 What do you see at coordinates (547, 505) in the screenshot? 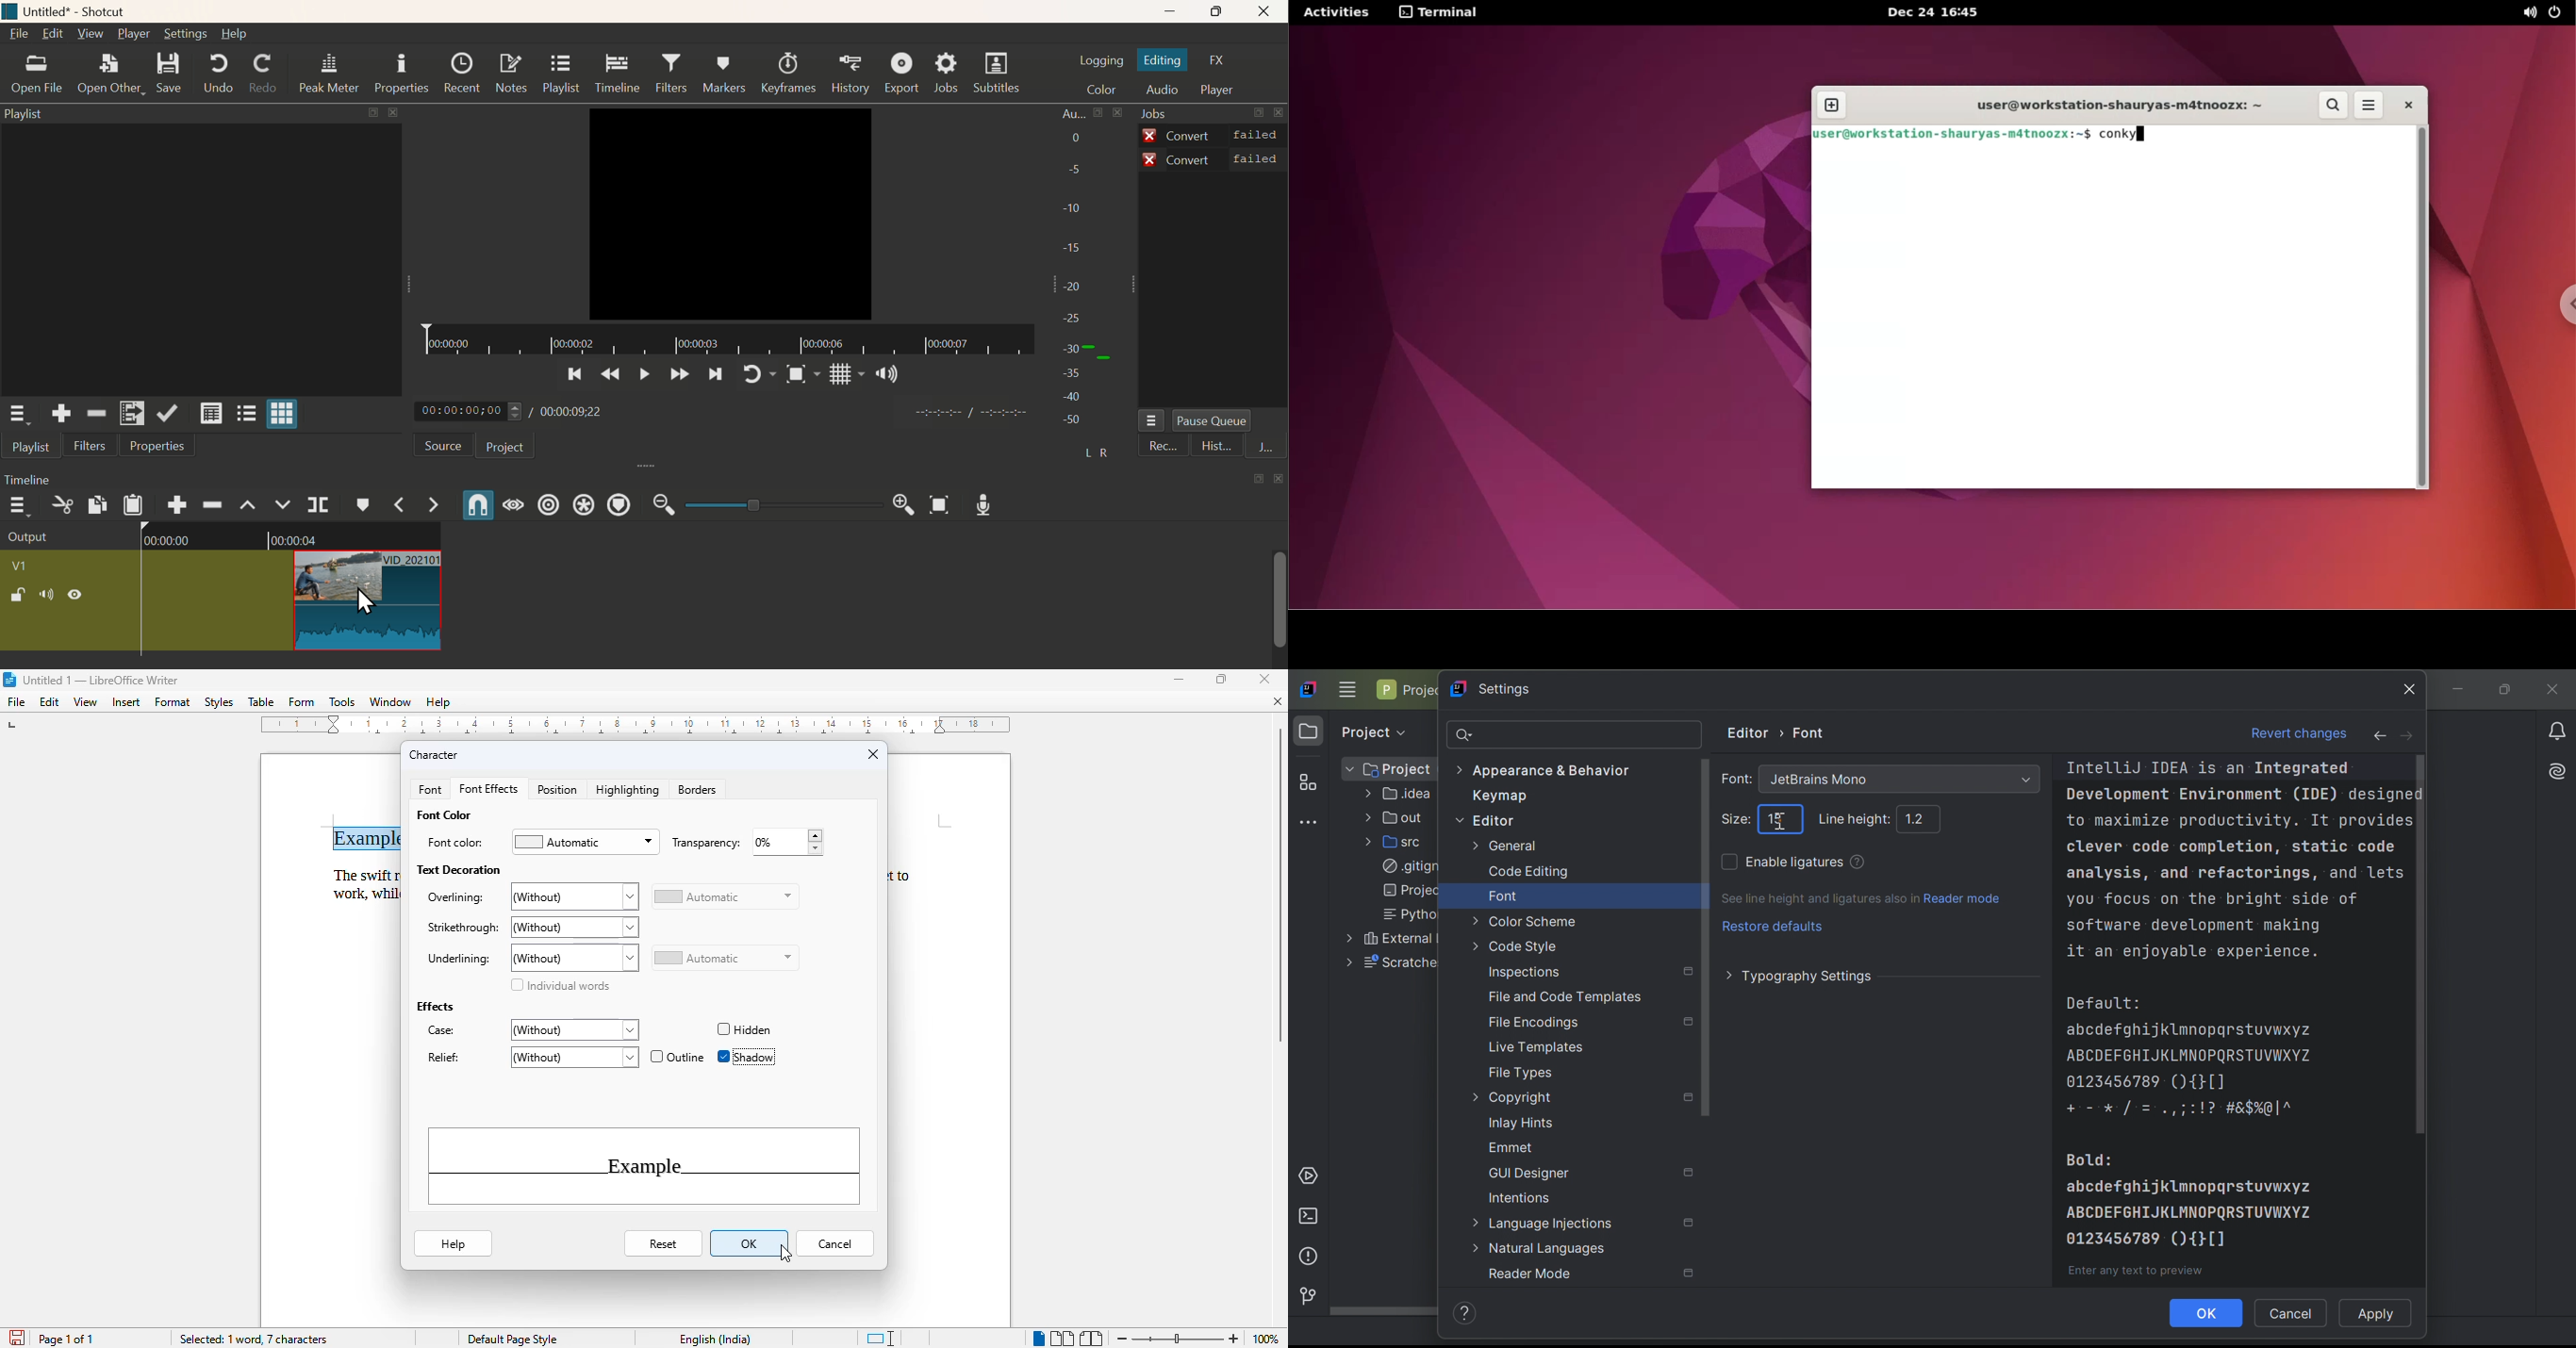
I see `` at bounding box center [547, 505].